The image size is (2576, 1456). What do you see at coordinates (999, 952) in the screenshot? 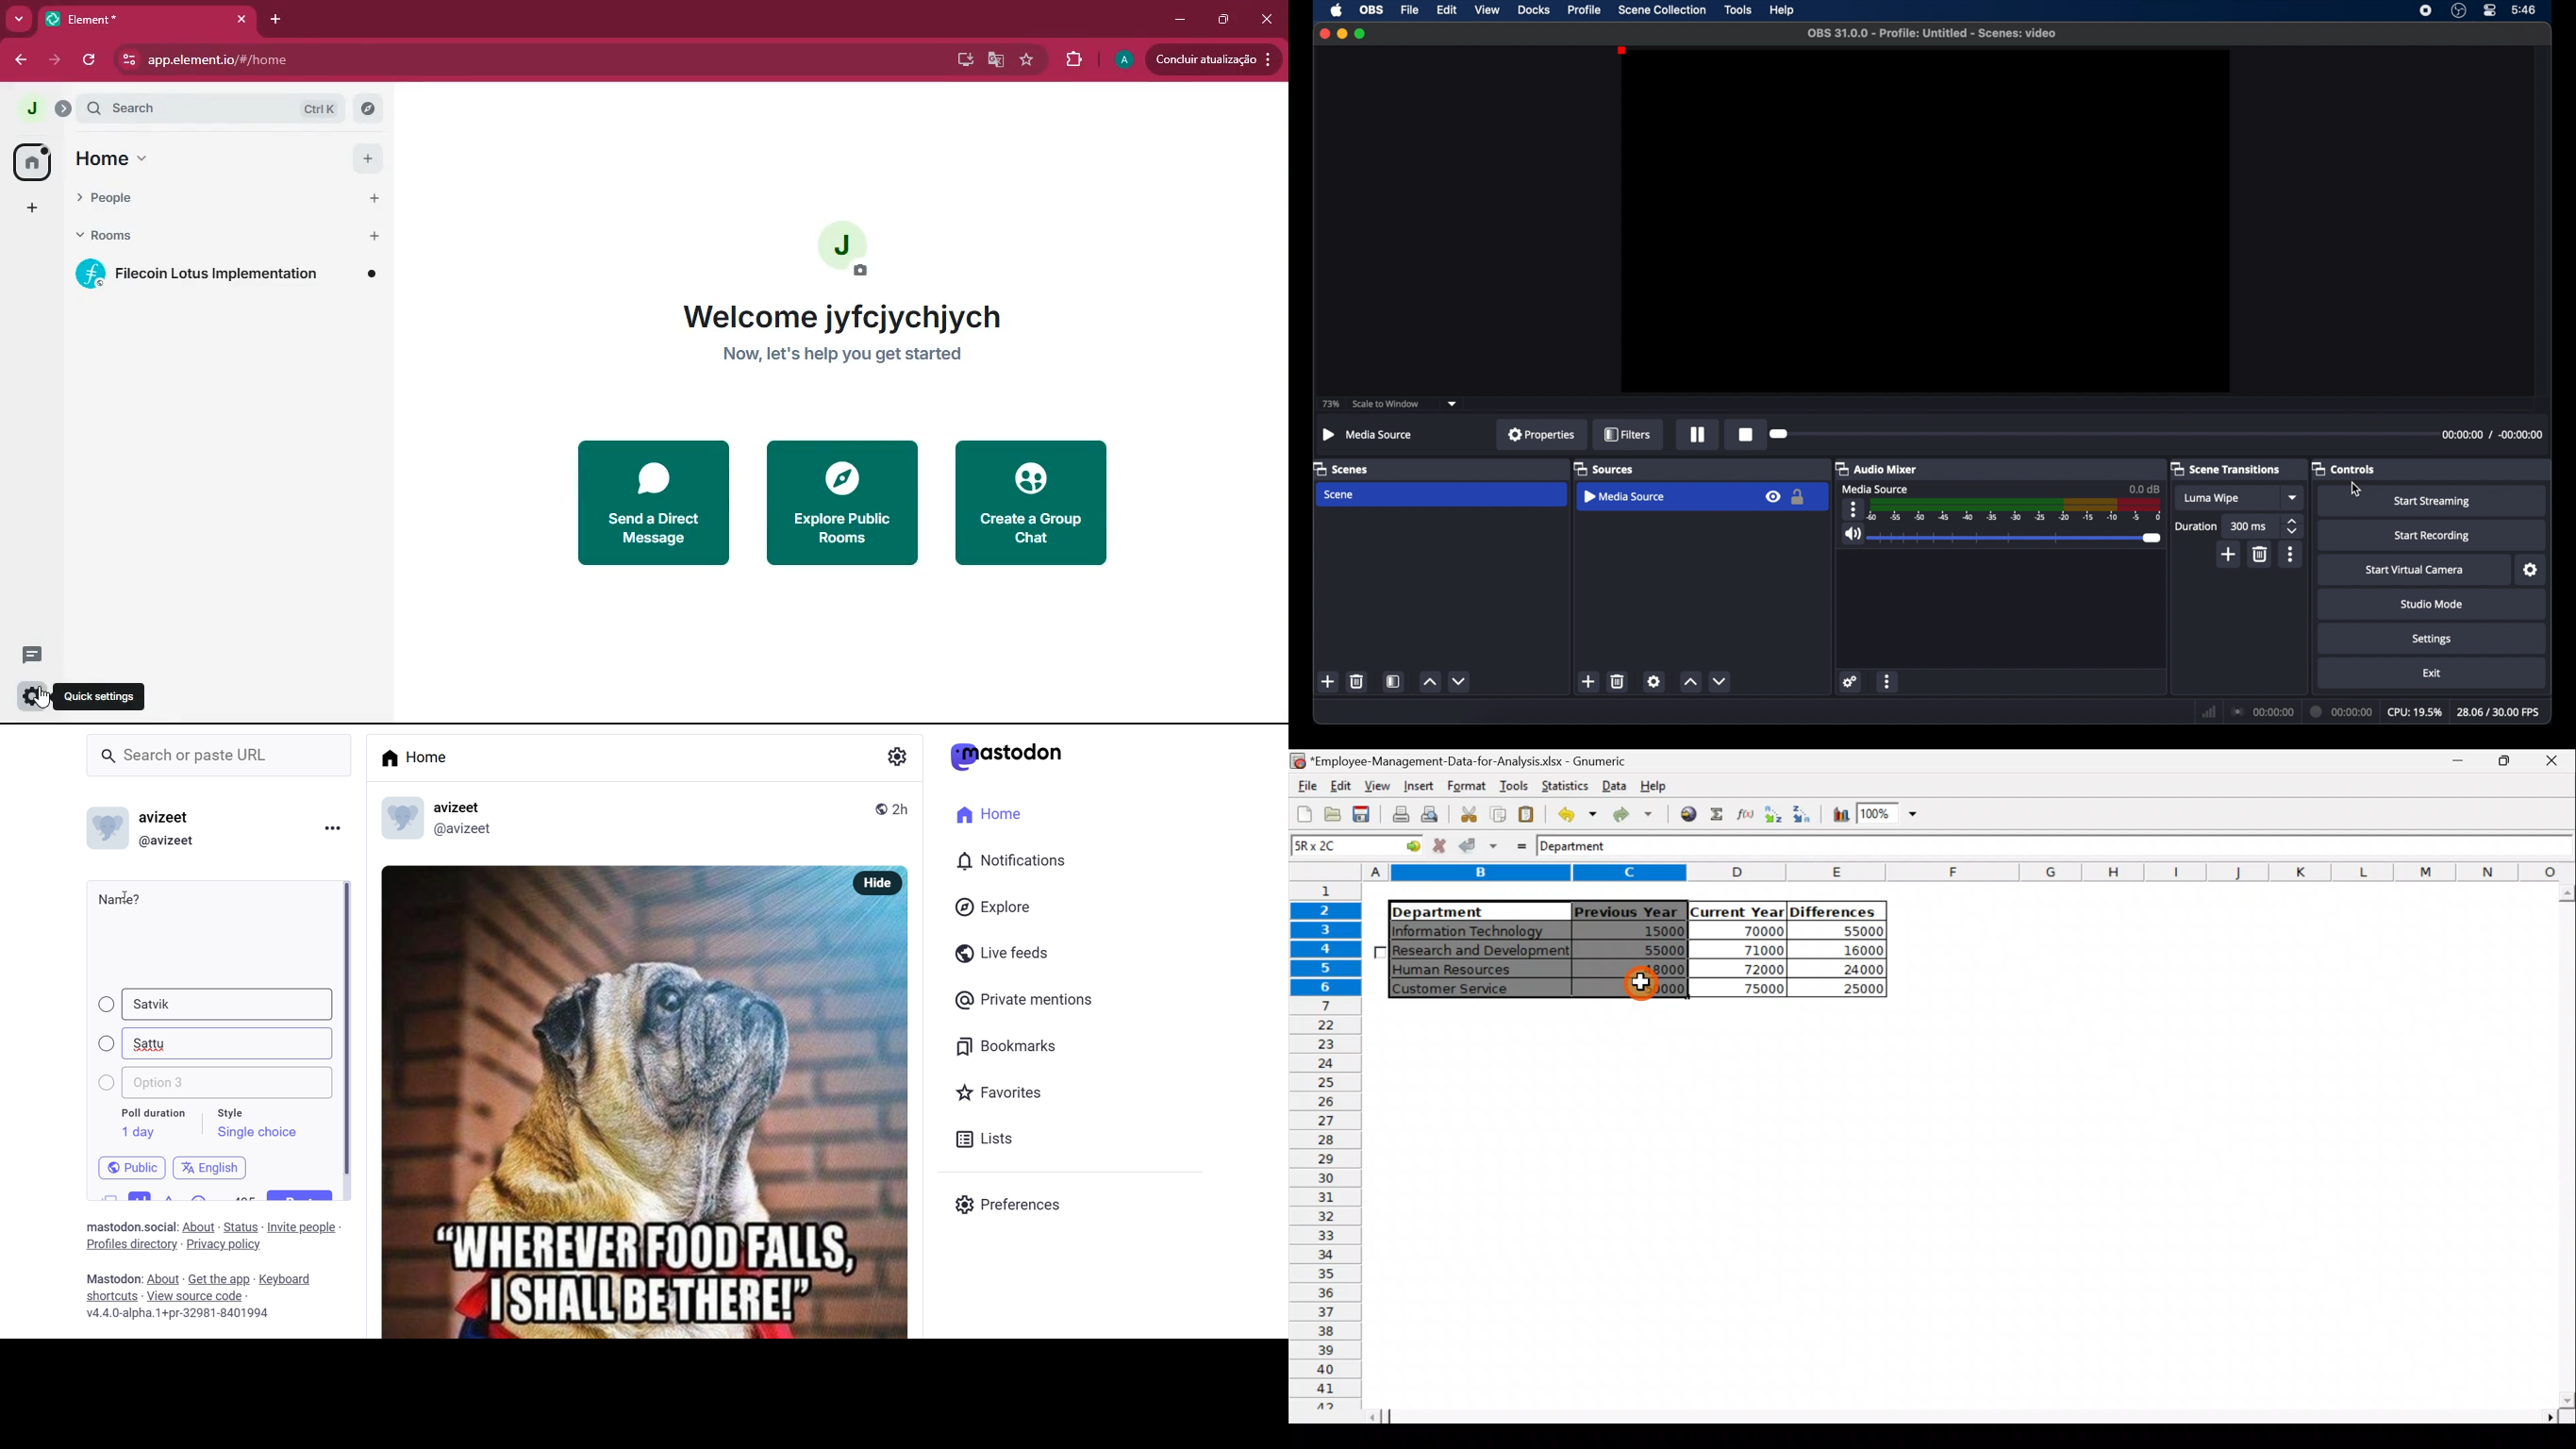
I see `live feed` at bounding box center [999, 952].